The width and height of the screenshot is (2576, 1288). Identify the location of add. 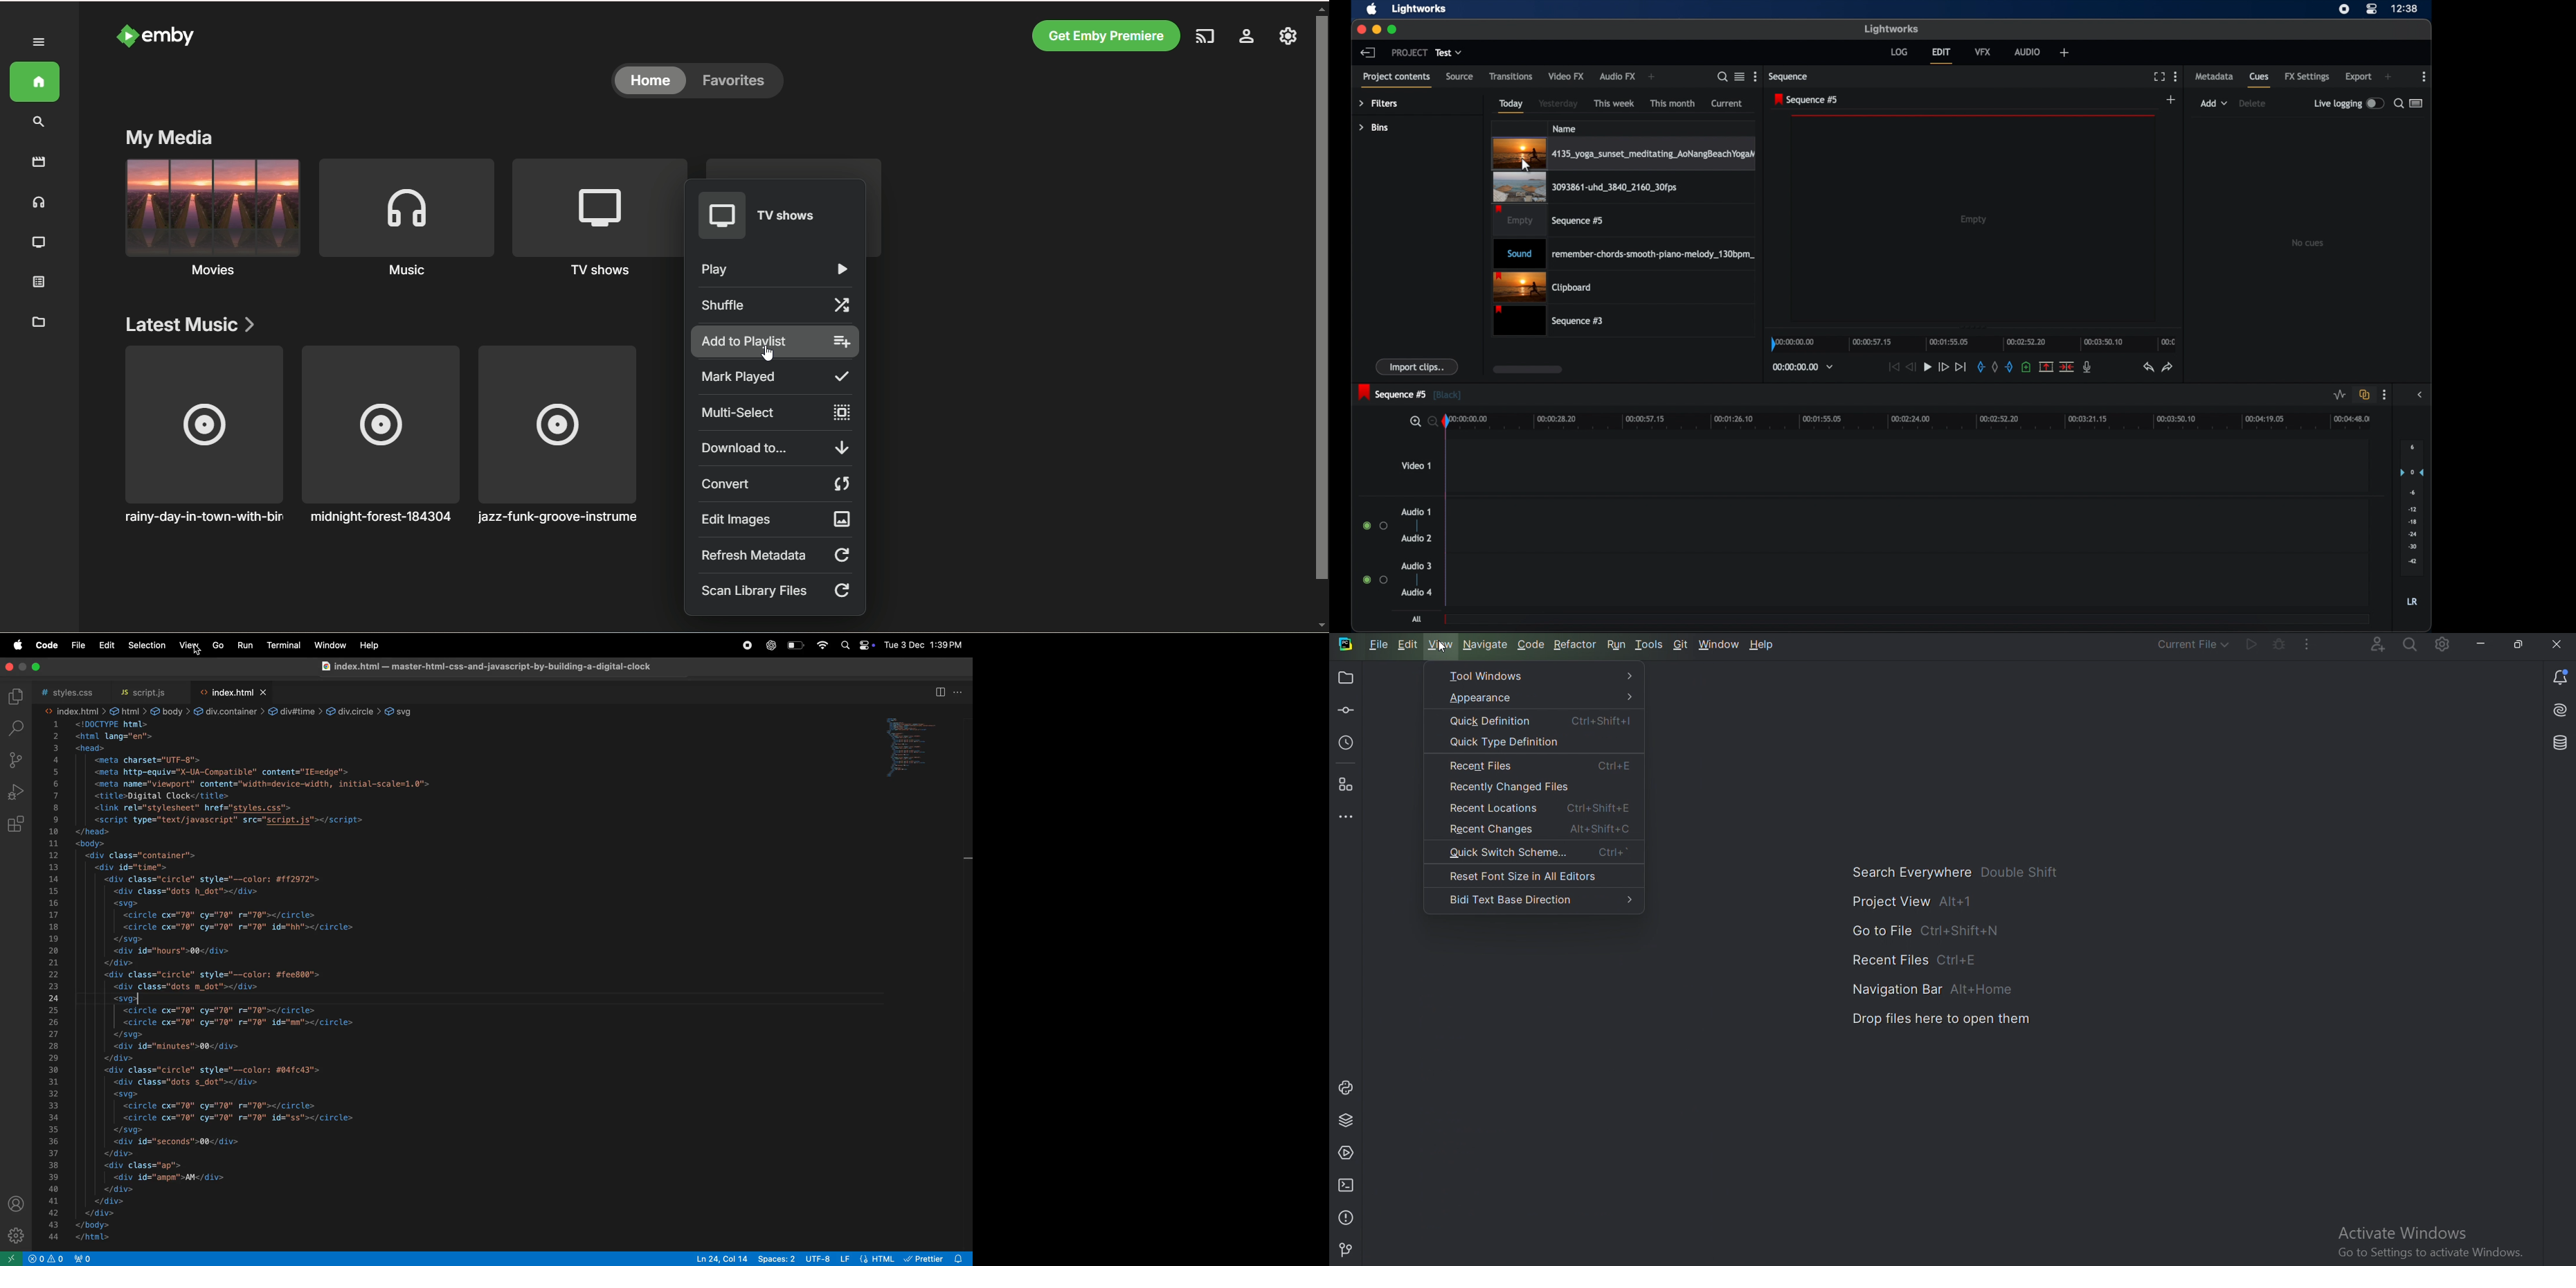
(1652, 76).